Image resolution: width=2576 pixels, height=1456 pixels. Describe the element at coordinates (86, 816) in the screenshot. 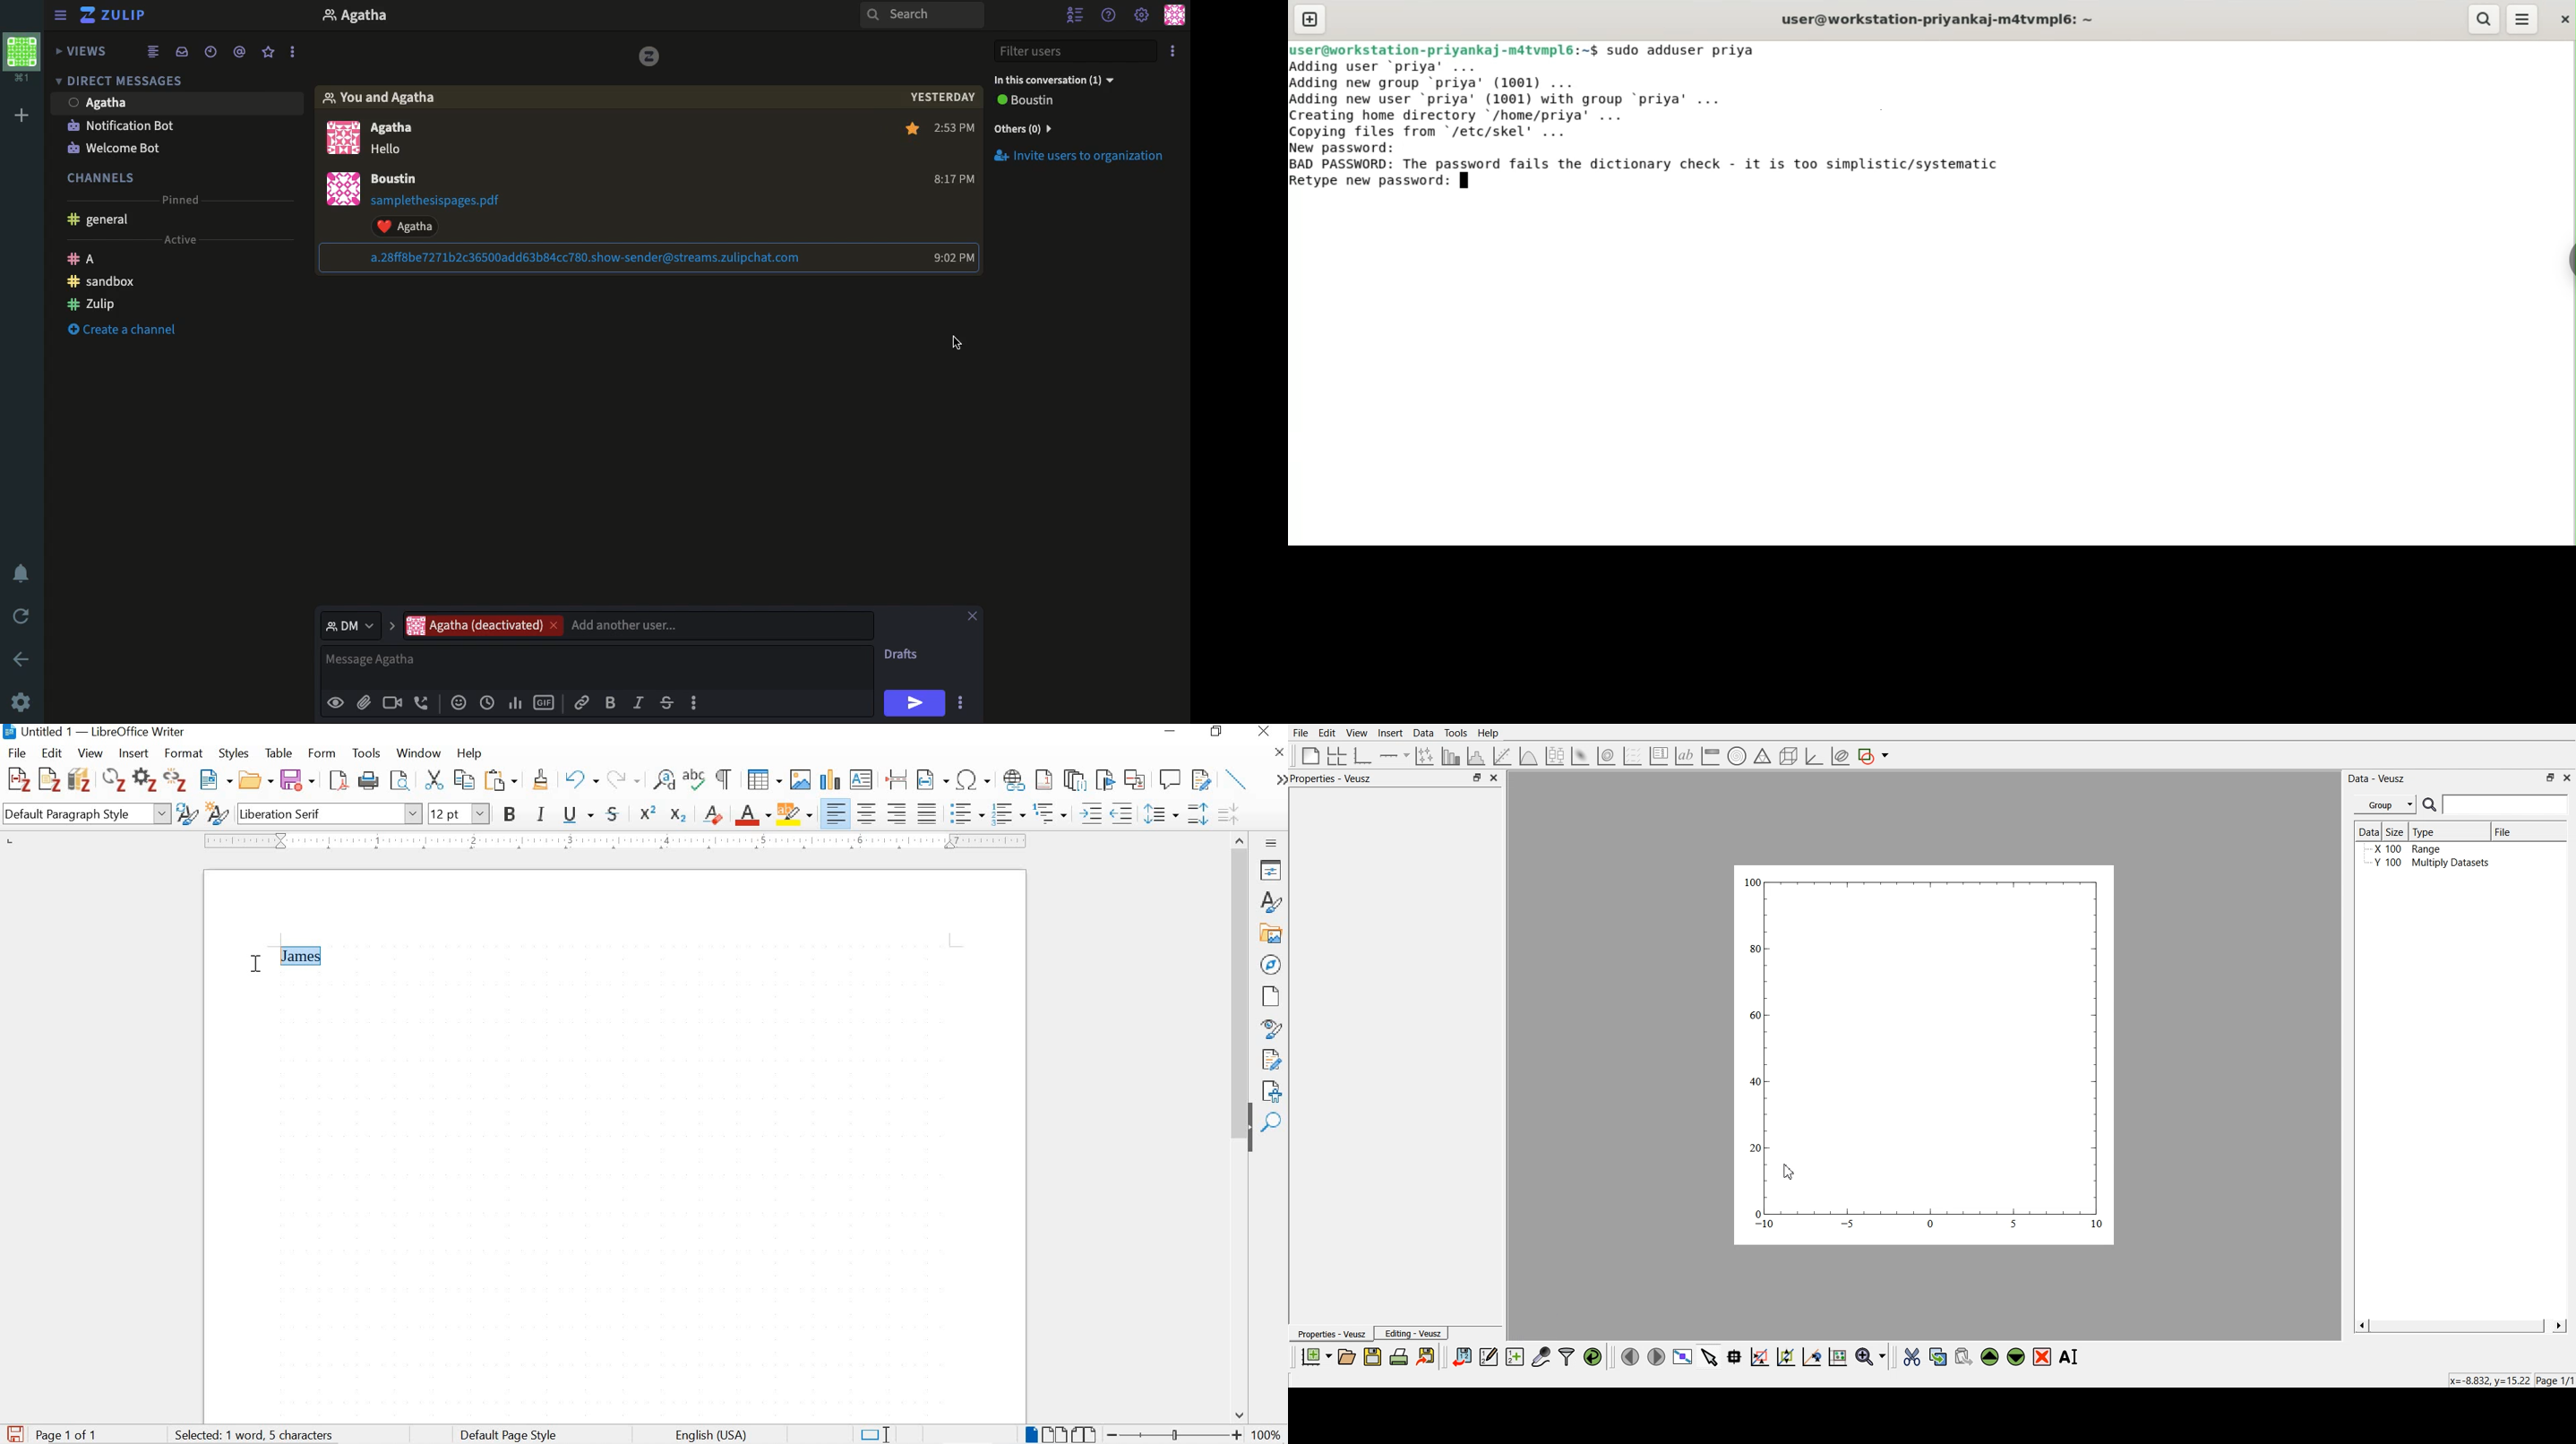

I see `set paragraph style` at that location.